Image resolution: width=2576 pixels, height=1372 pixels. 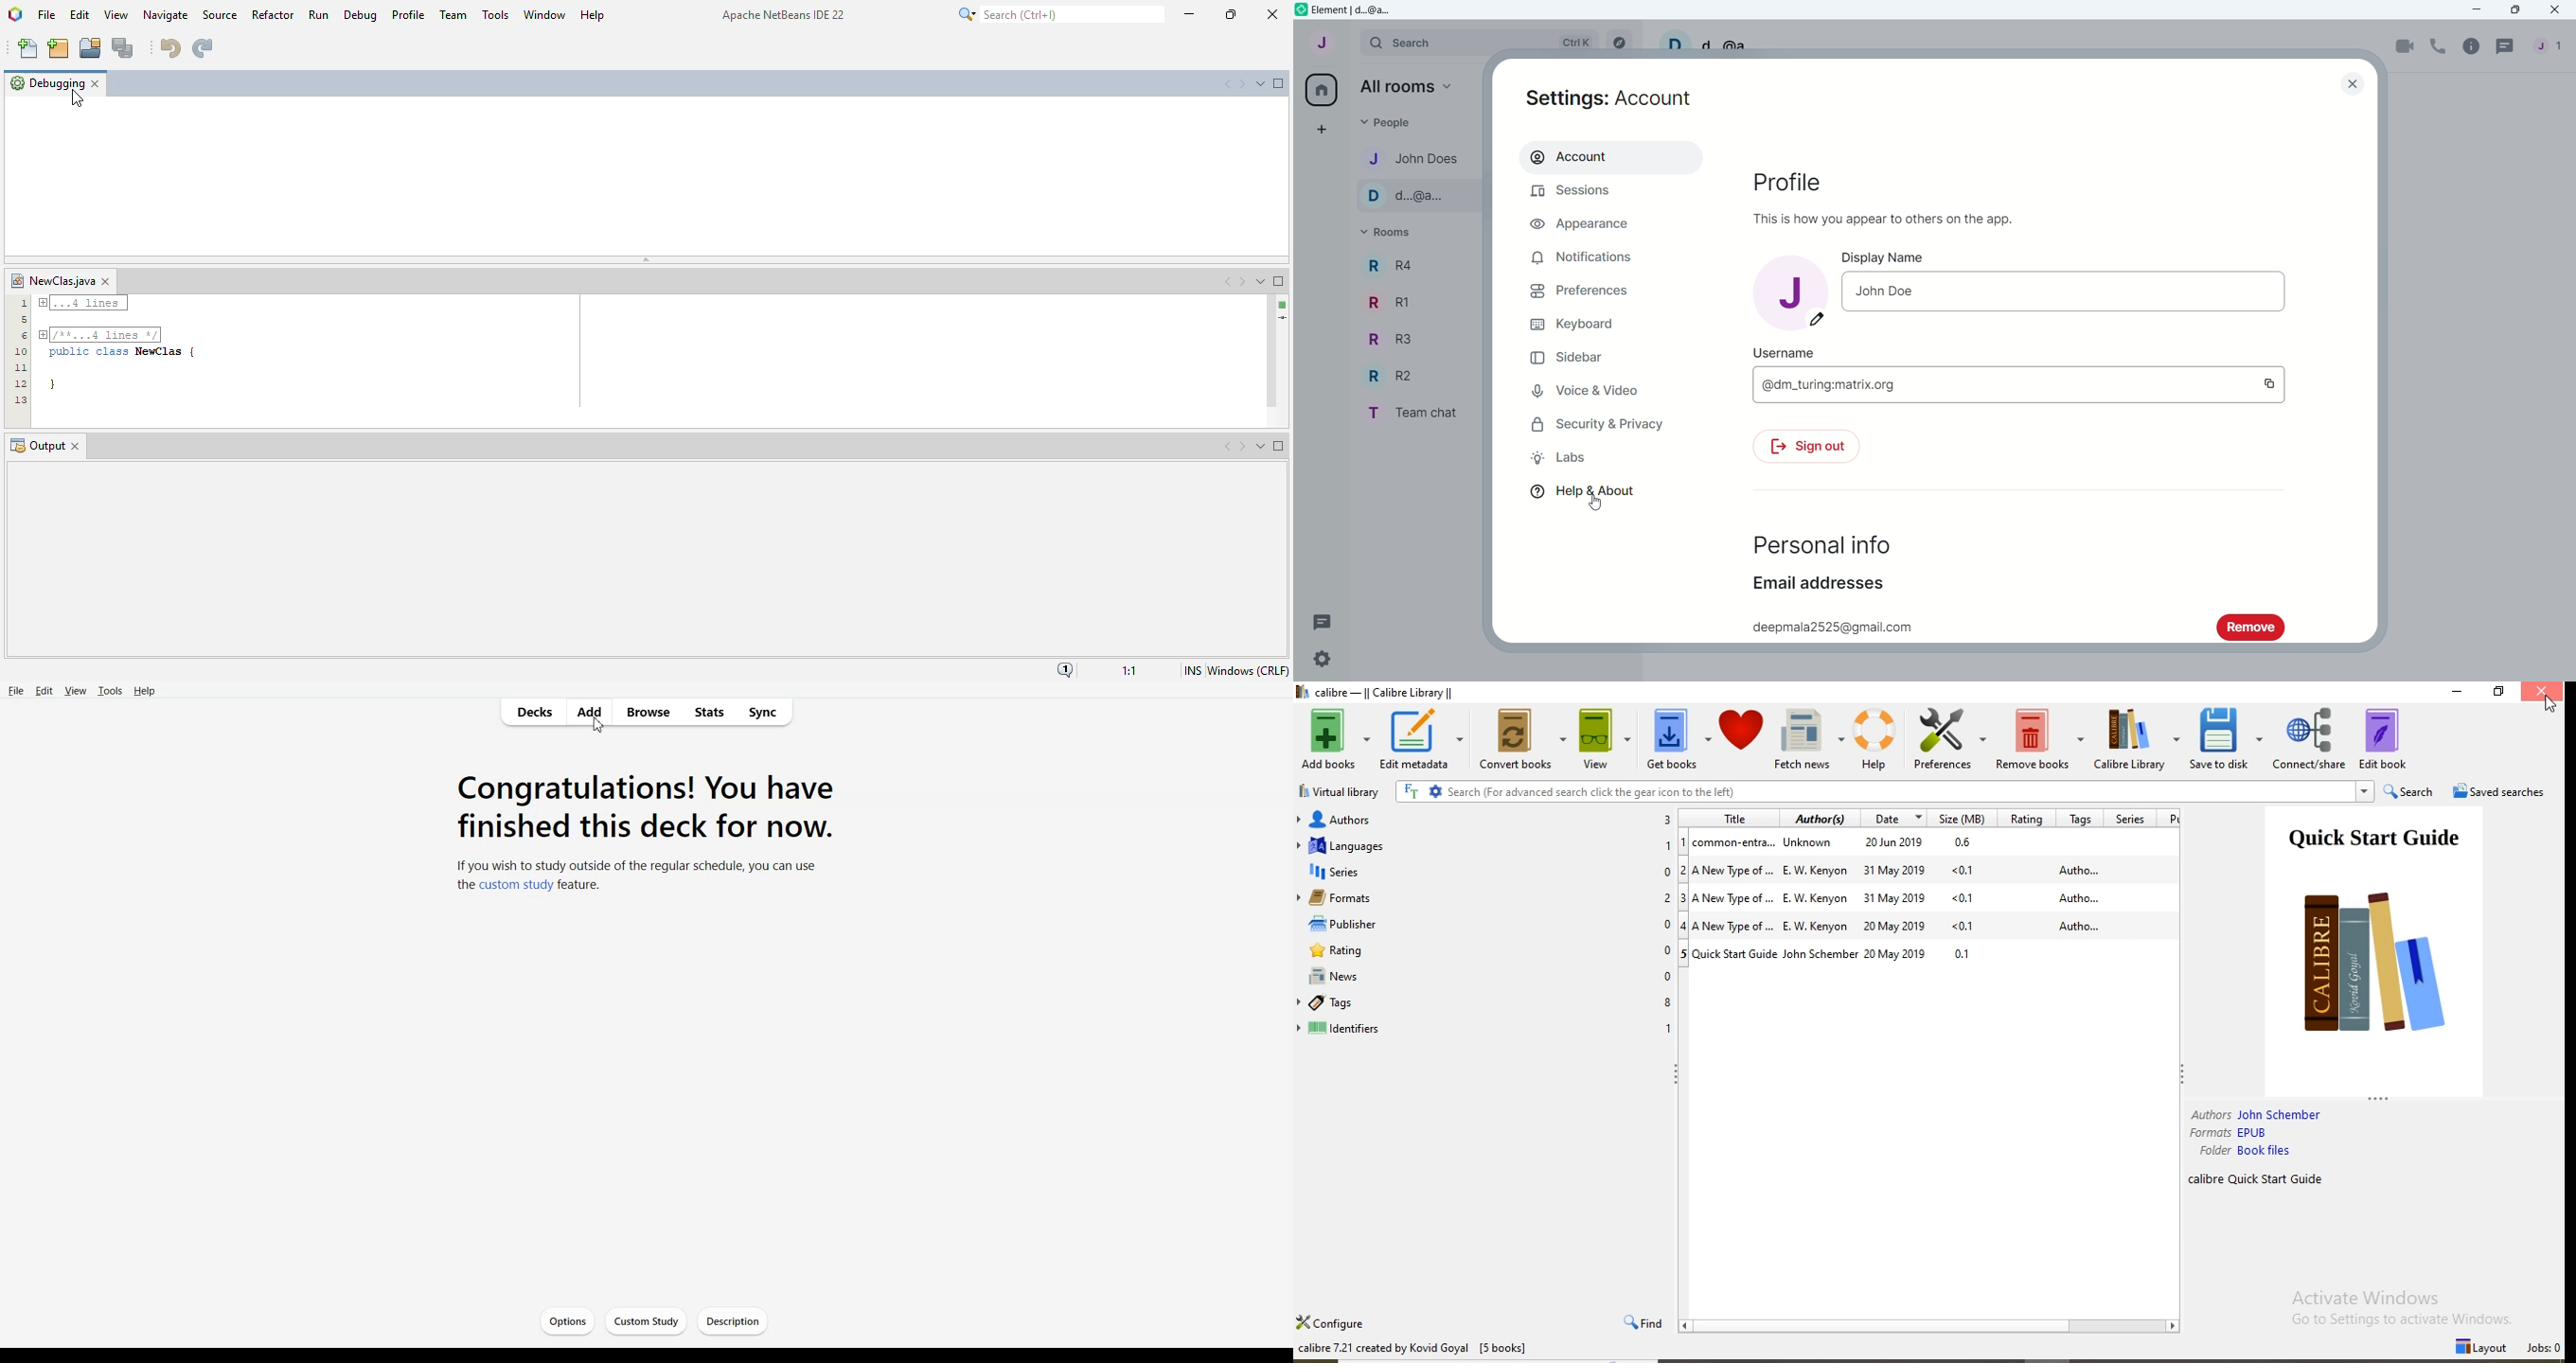 What do you see at coordinates (1704, 40) in the screenshot?
I see `Username` at bounding box center [1704, 40].